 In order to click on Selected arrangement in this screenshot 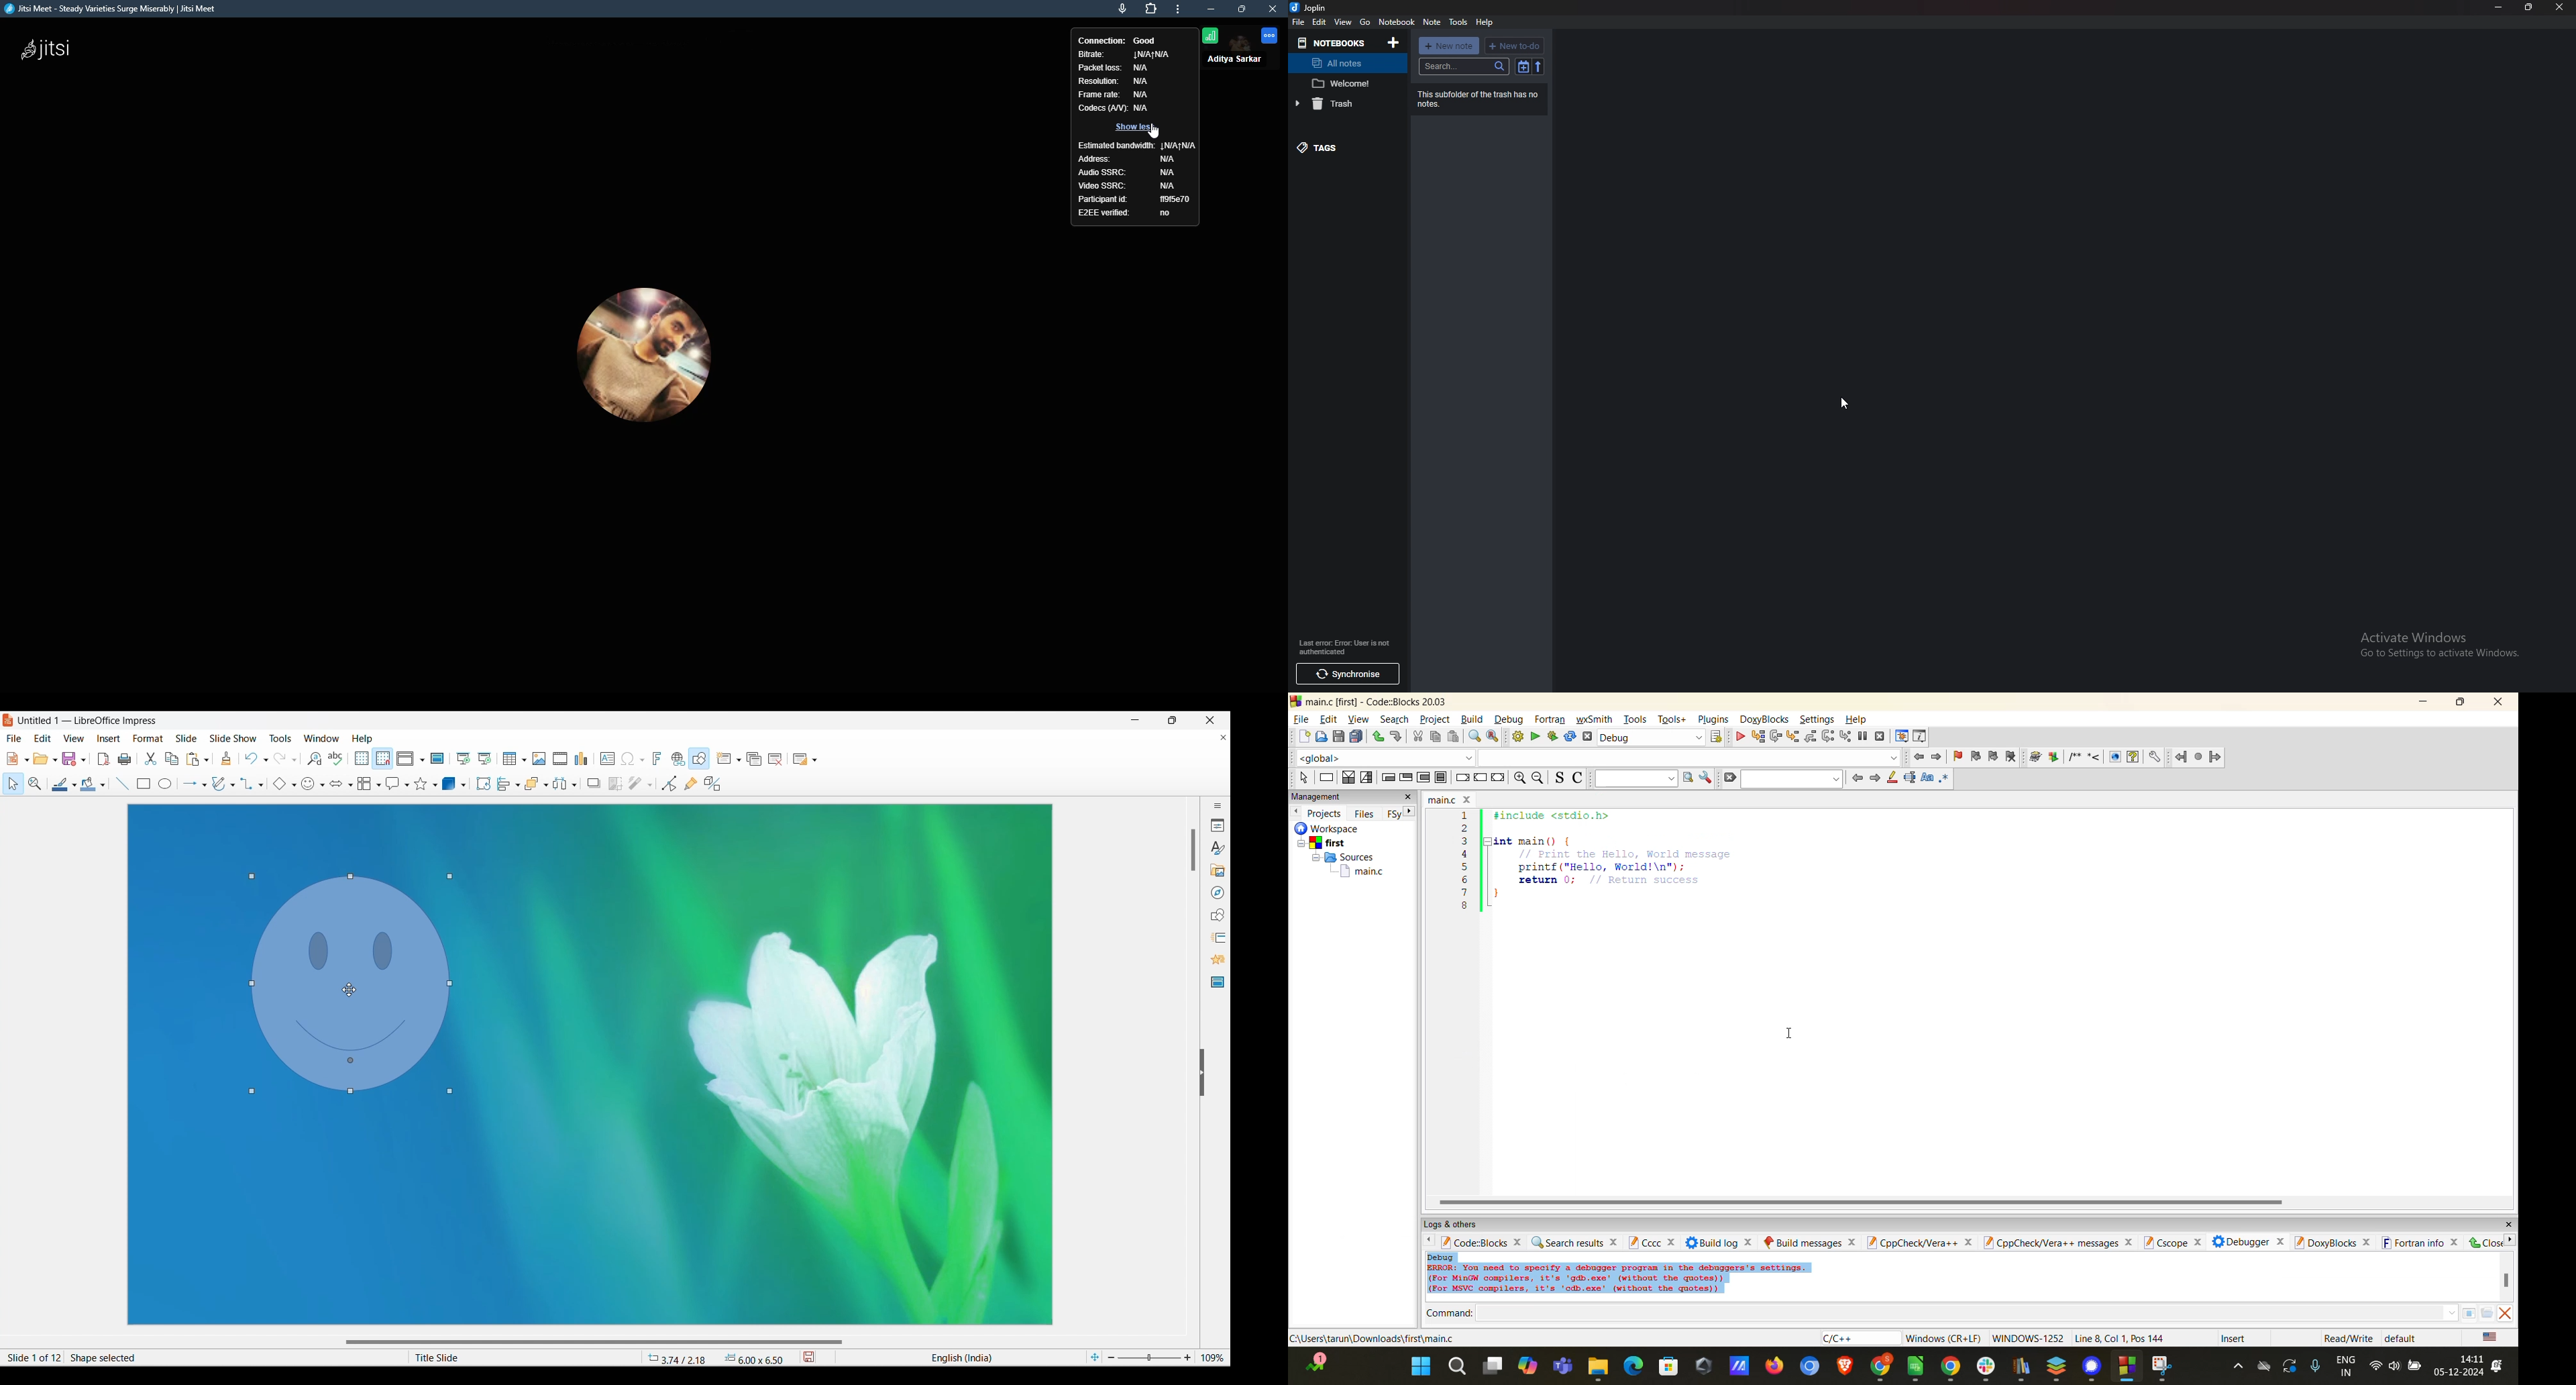, I will do `click(533, 784)`.